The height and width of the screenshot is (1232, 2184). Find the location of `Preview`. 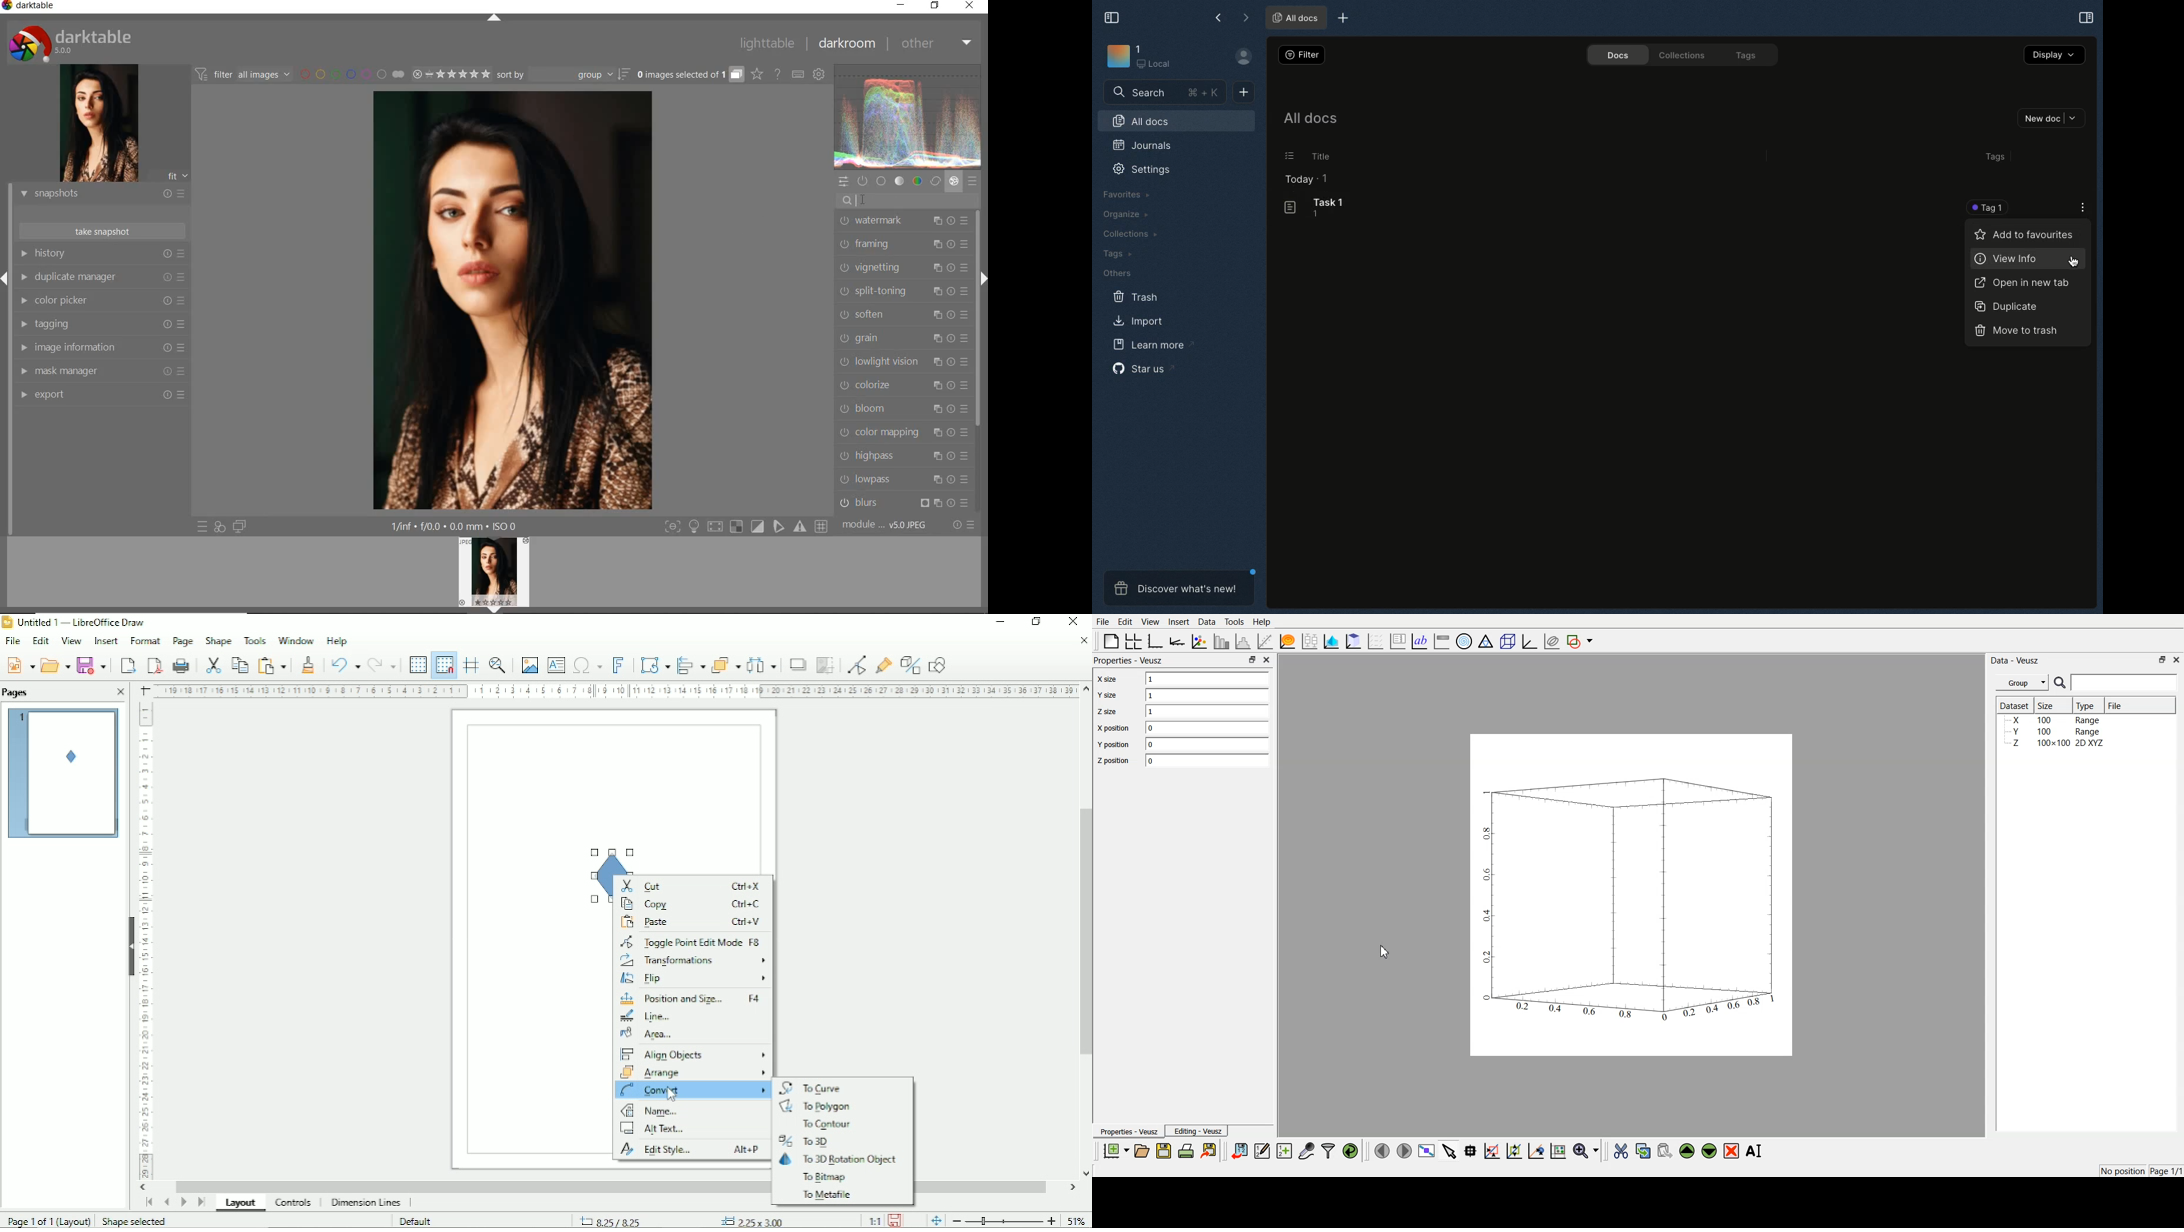

Preview is located at coordinates (64, 774).